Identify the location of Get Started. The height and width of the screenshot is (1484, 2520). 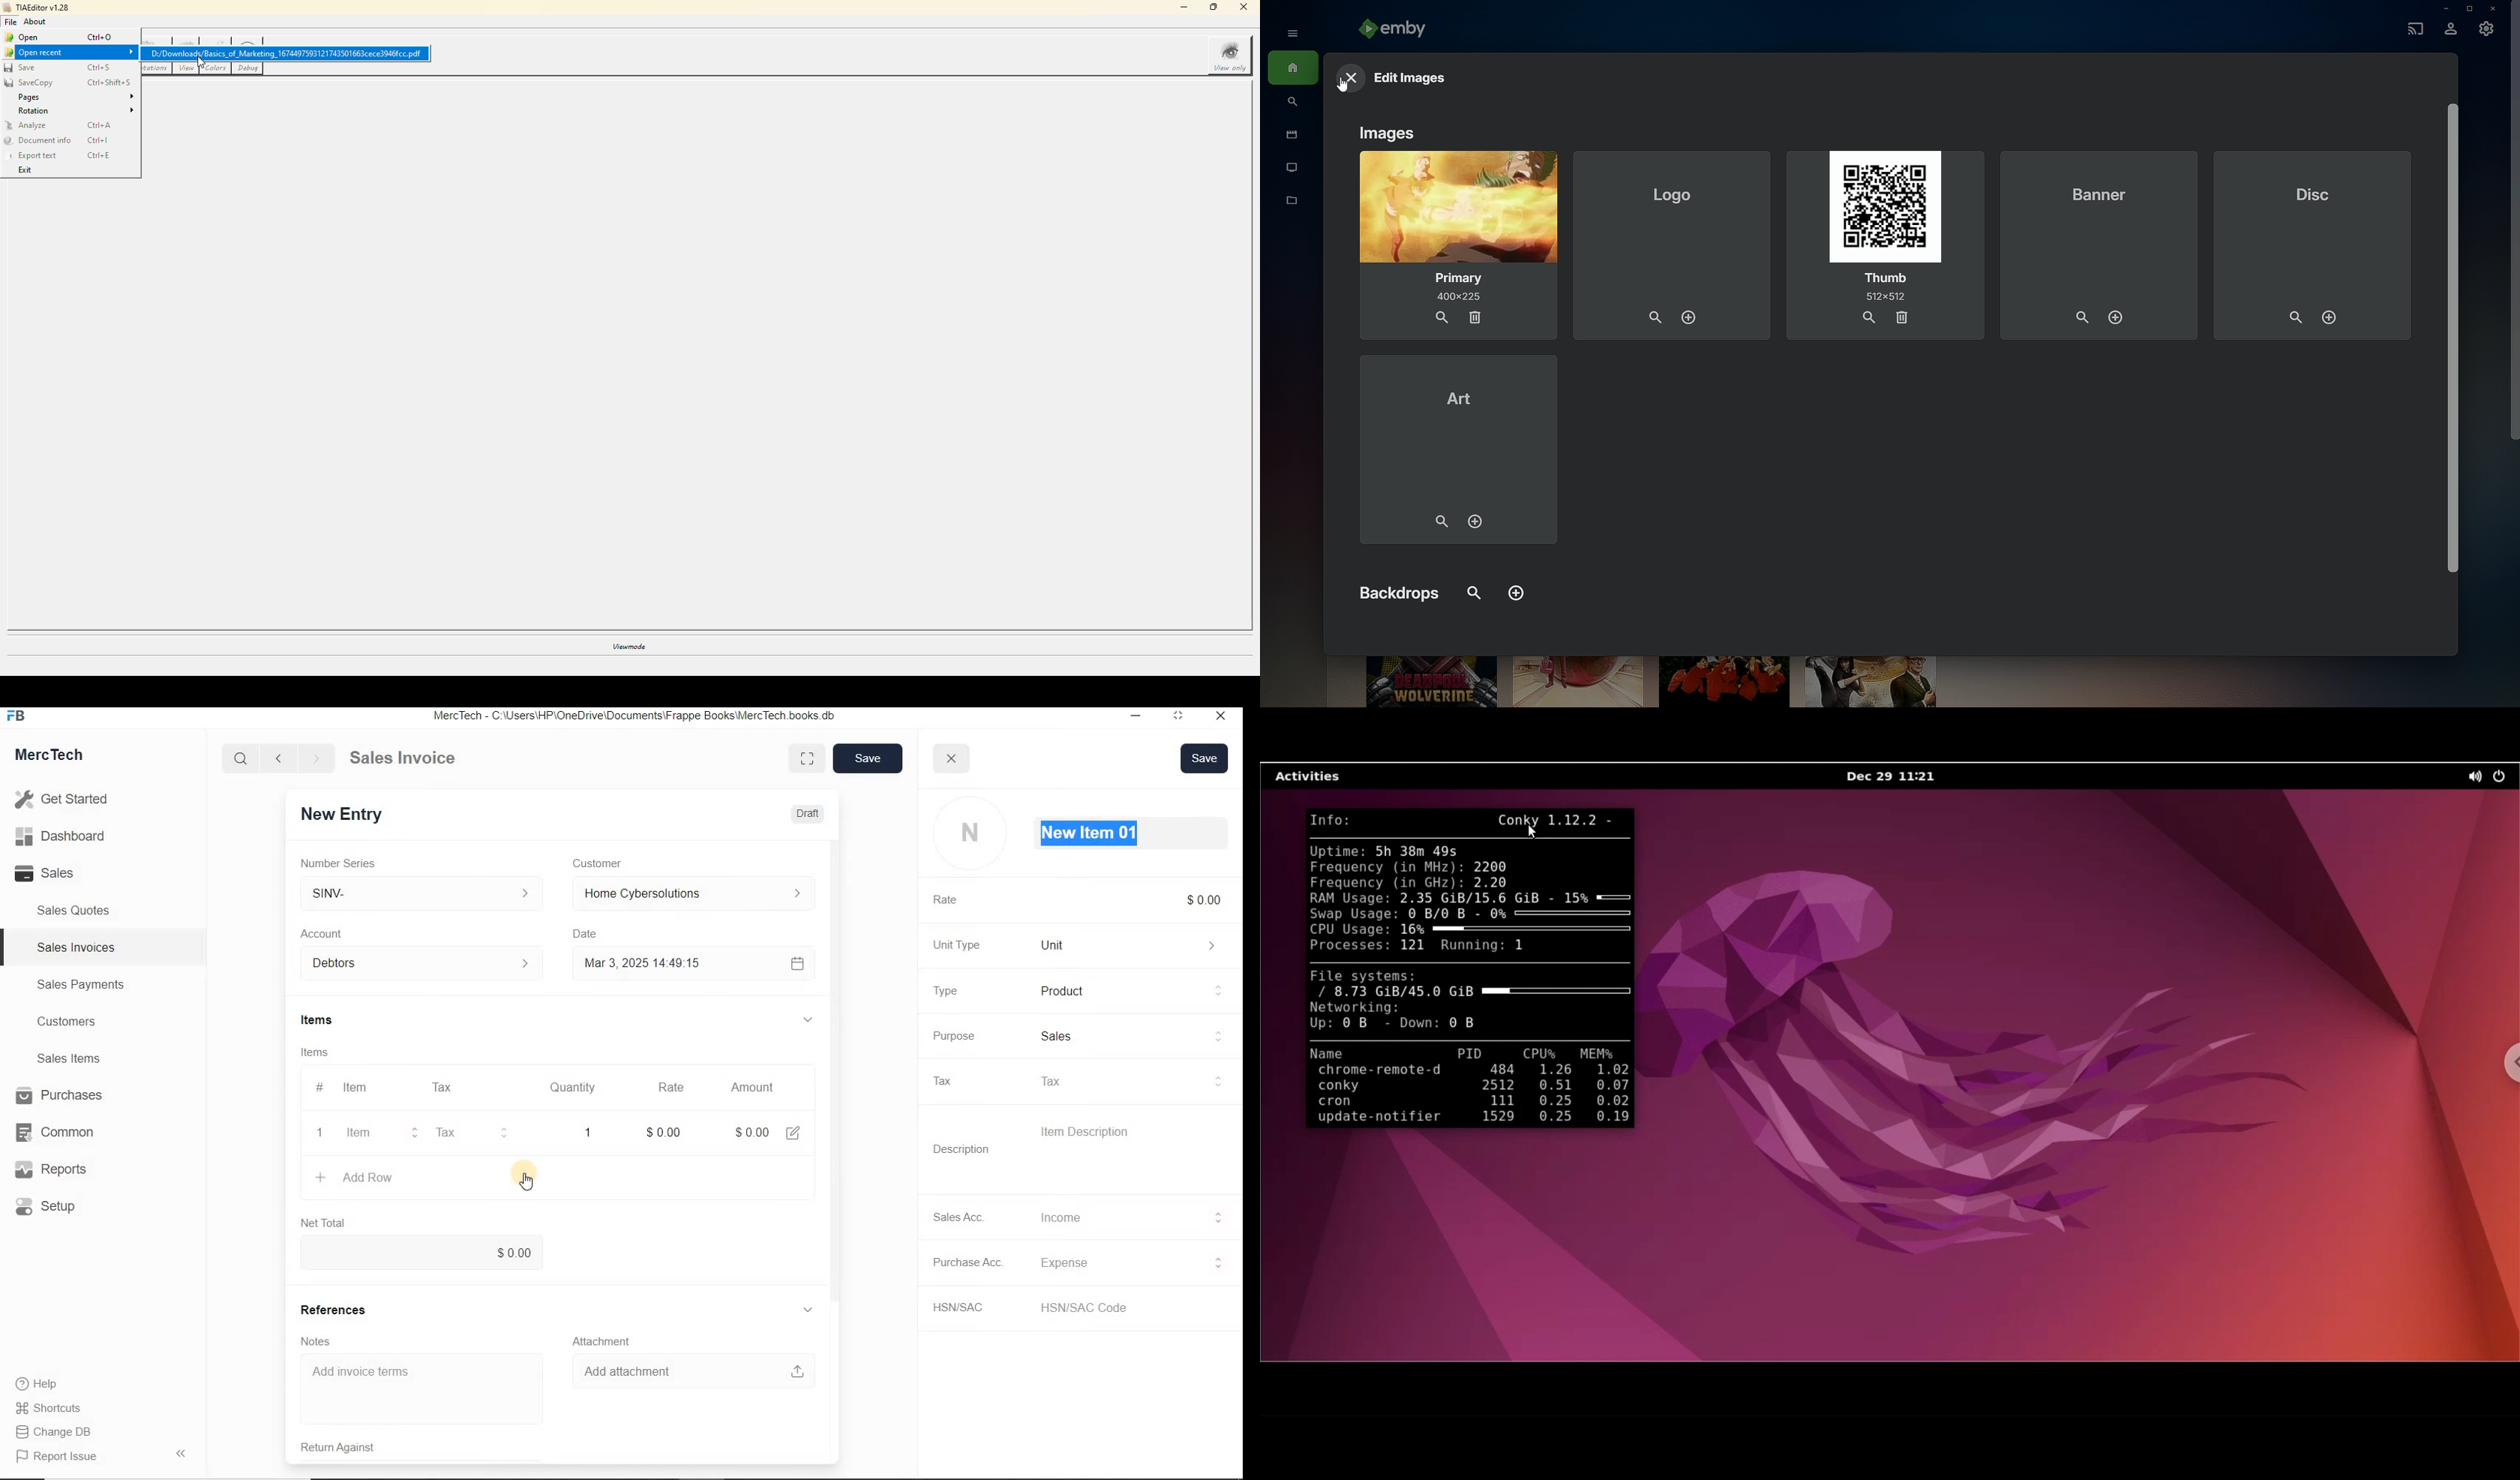
(67, 799).